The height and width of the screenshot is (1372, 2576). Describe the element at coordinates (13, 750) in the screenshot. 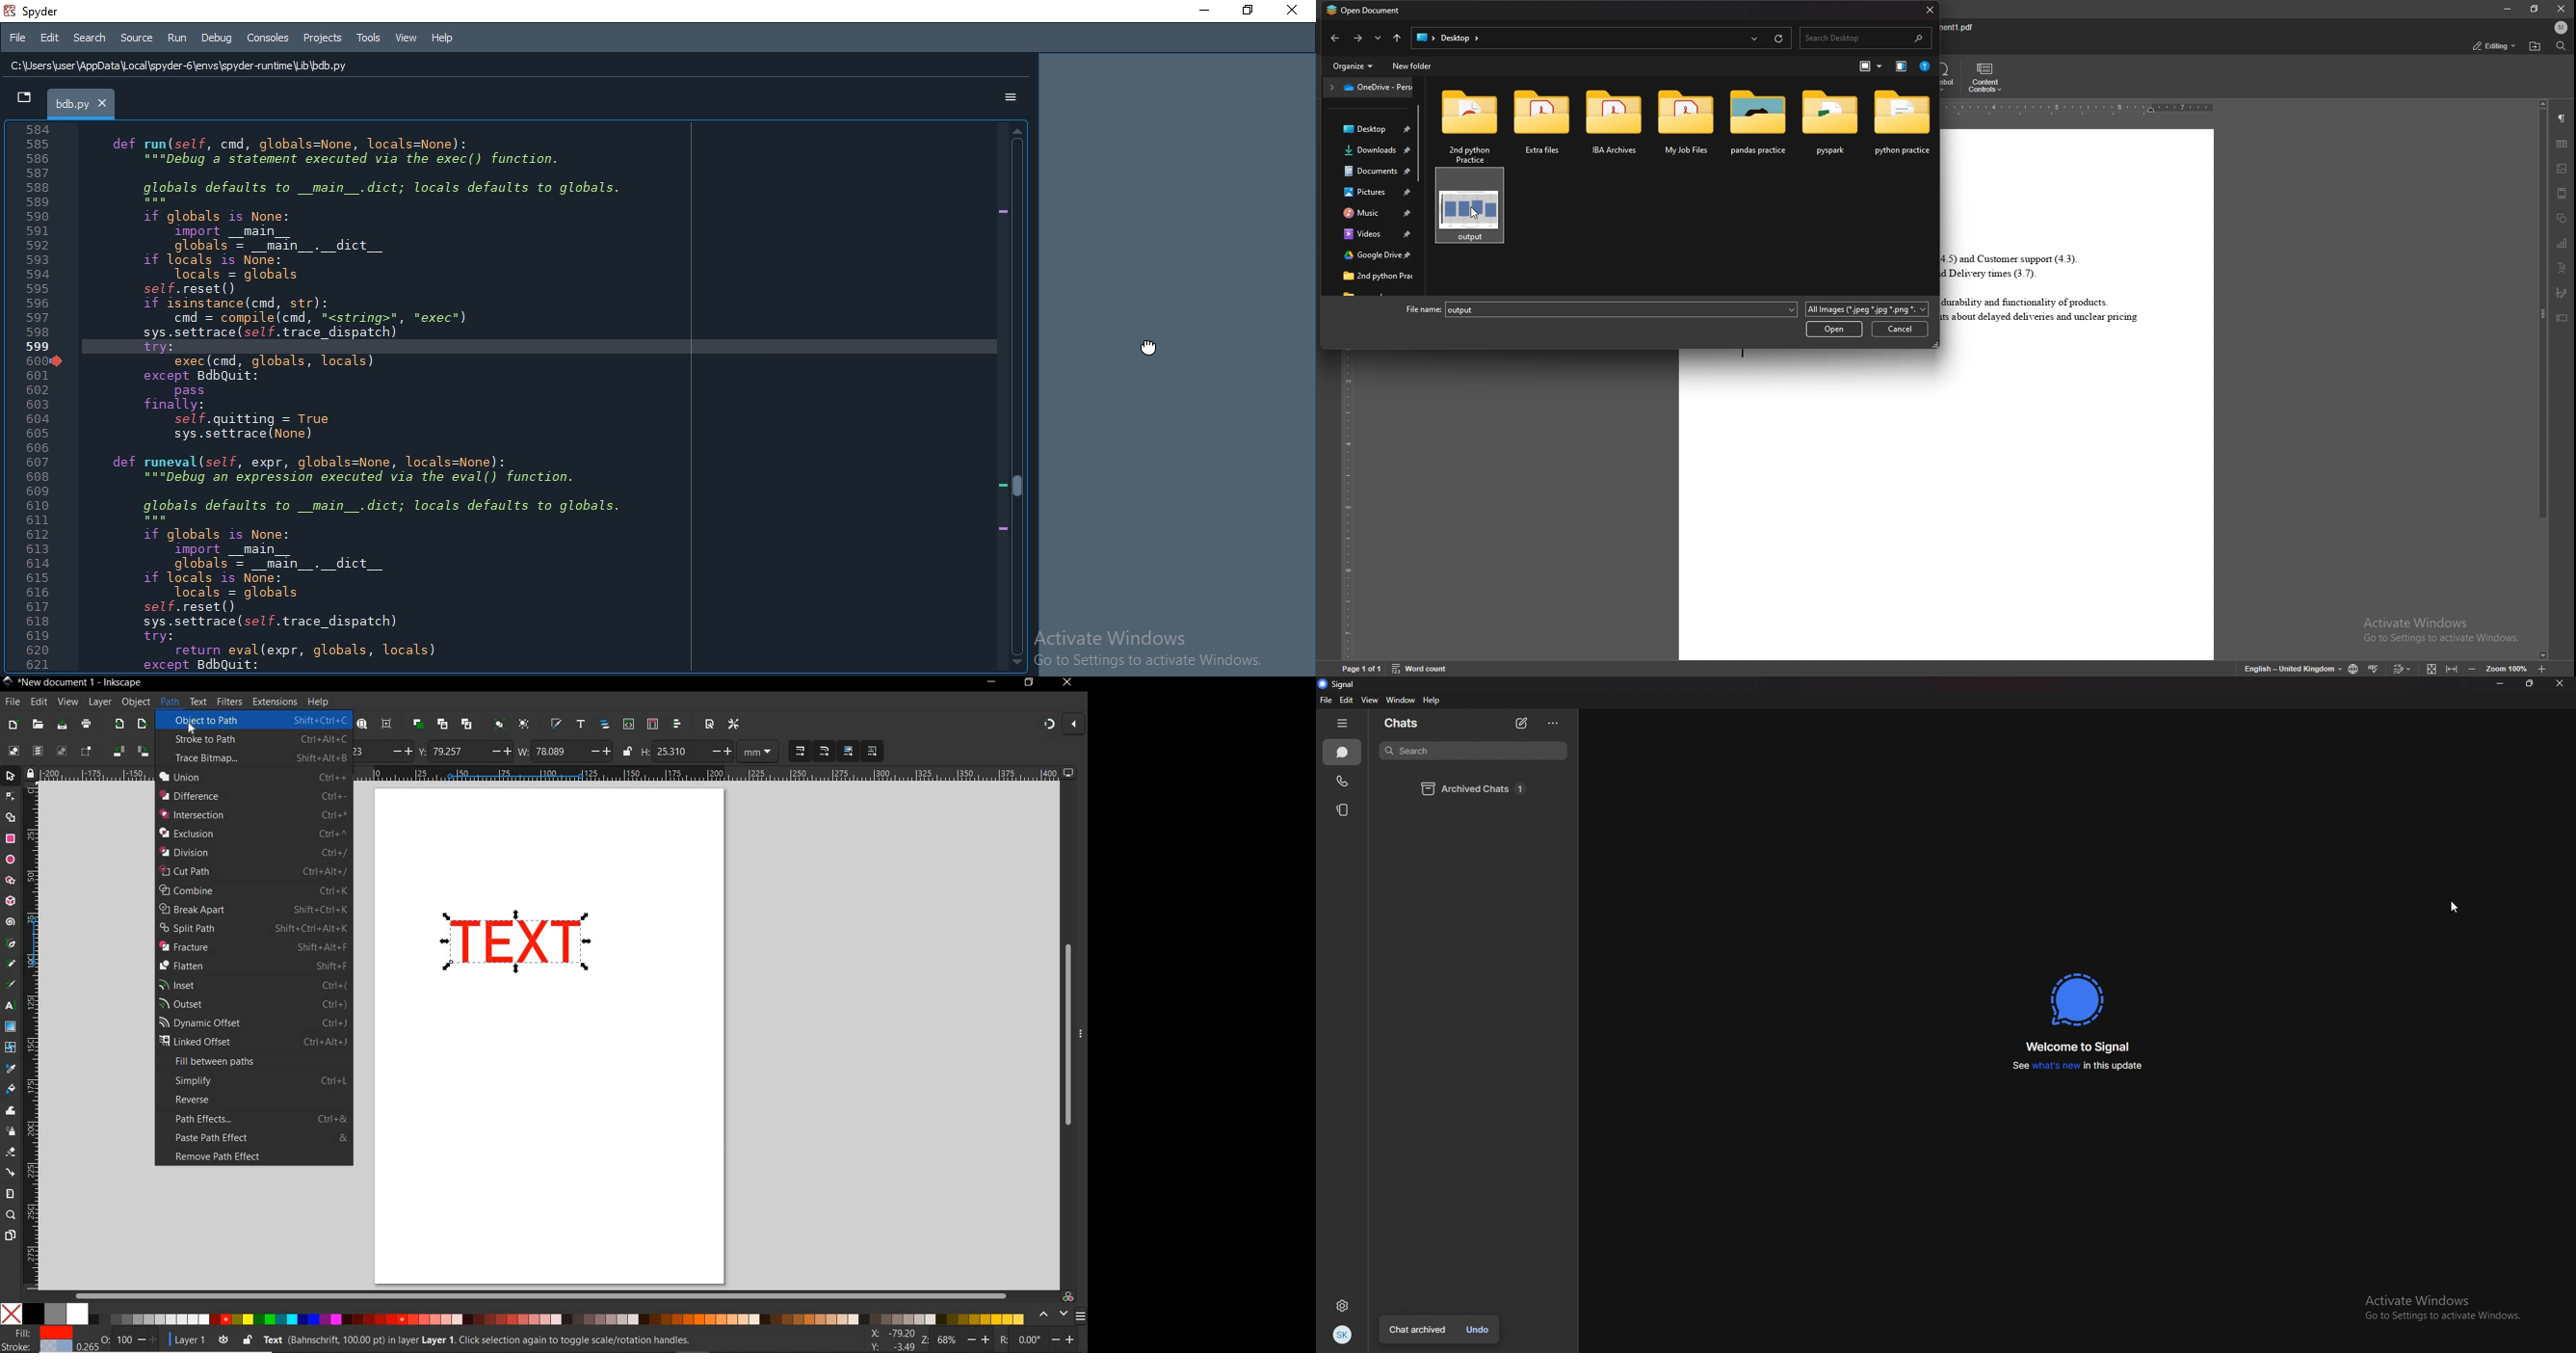

I see `SELECT ALL` at that location.